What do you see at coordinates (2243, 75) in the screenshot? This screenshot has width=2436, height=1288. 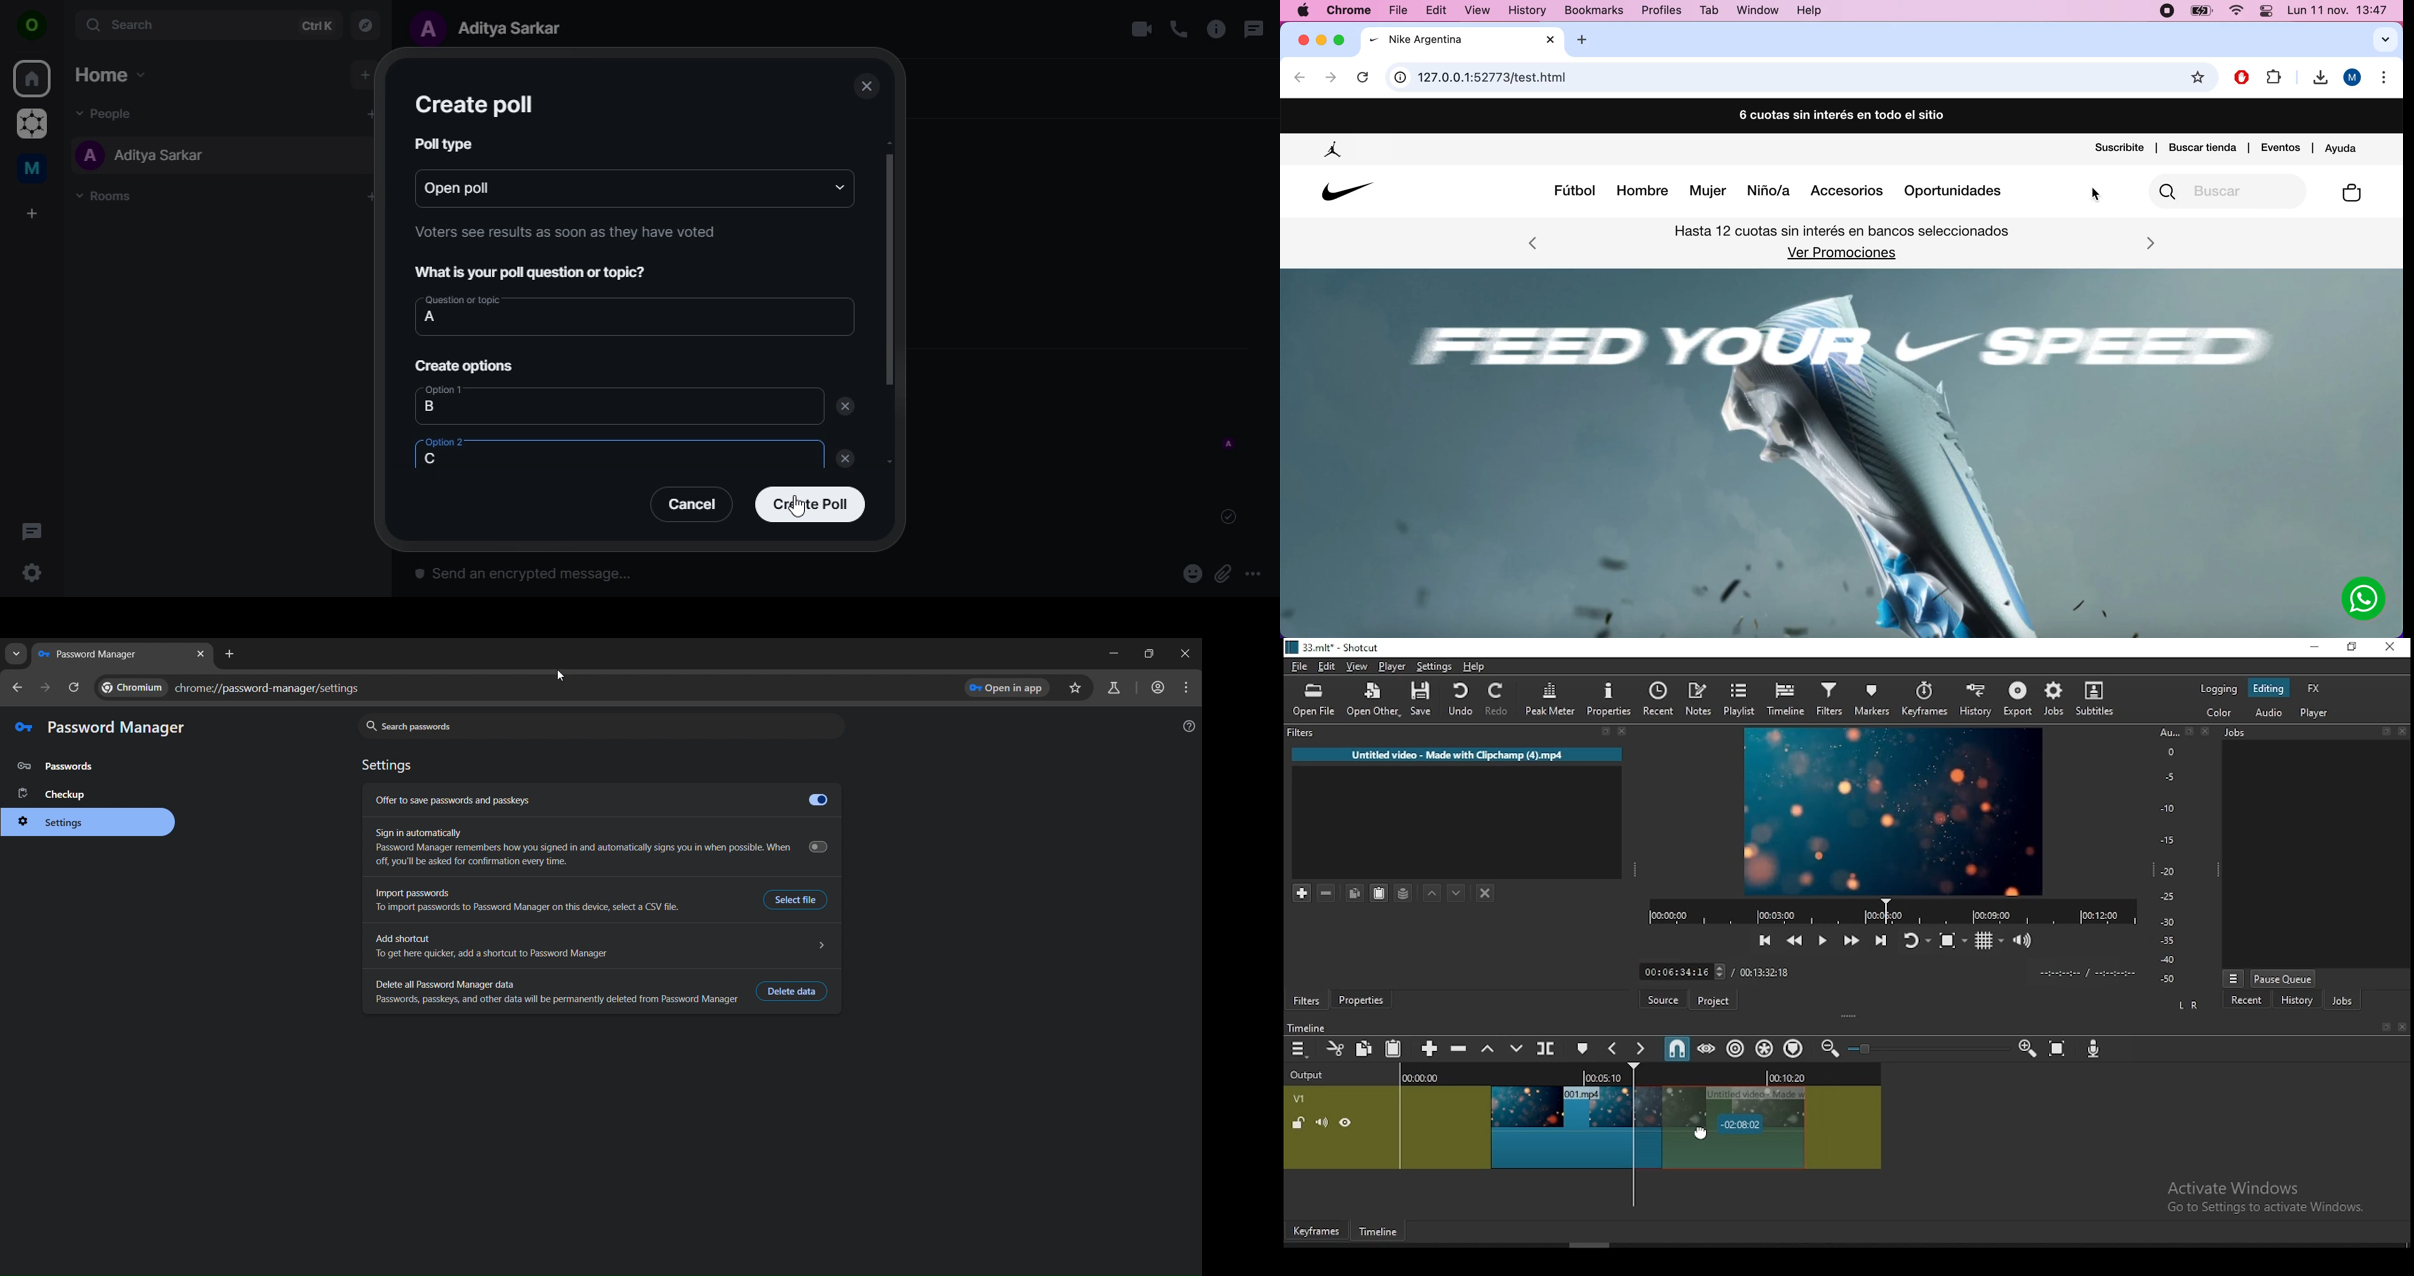 I see `stop ad blocker` at bounding box center [2243, 75].